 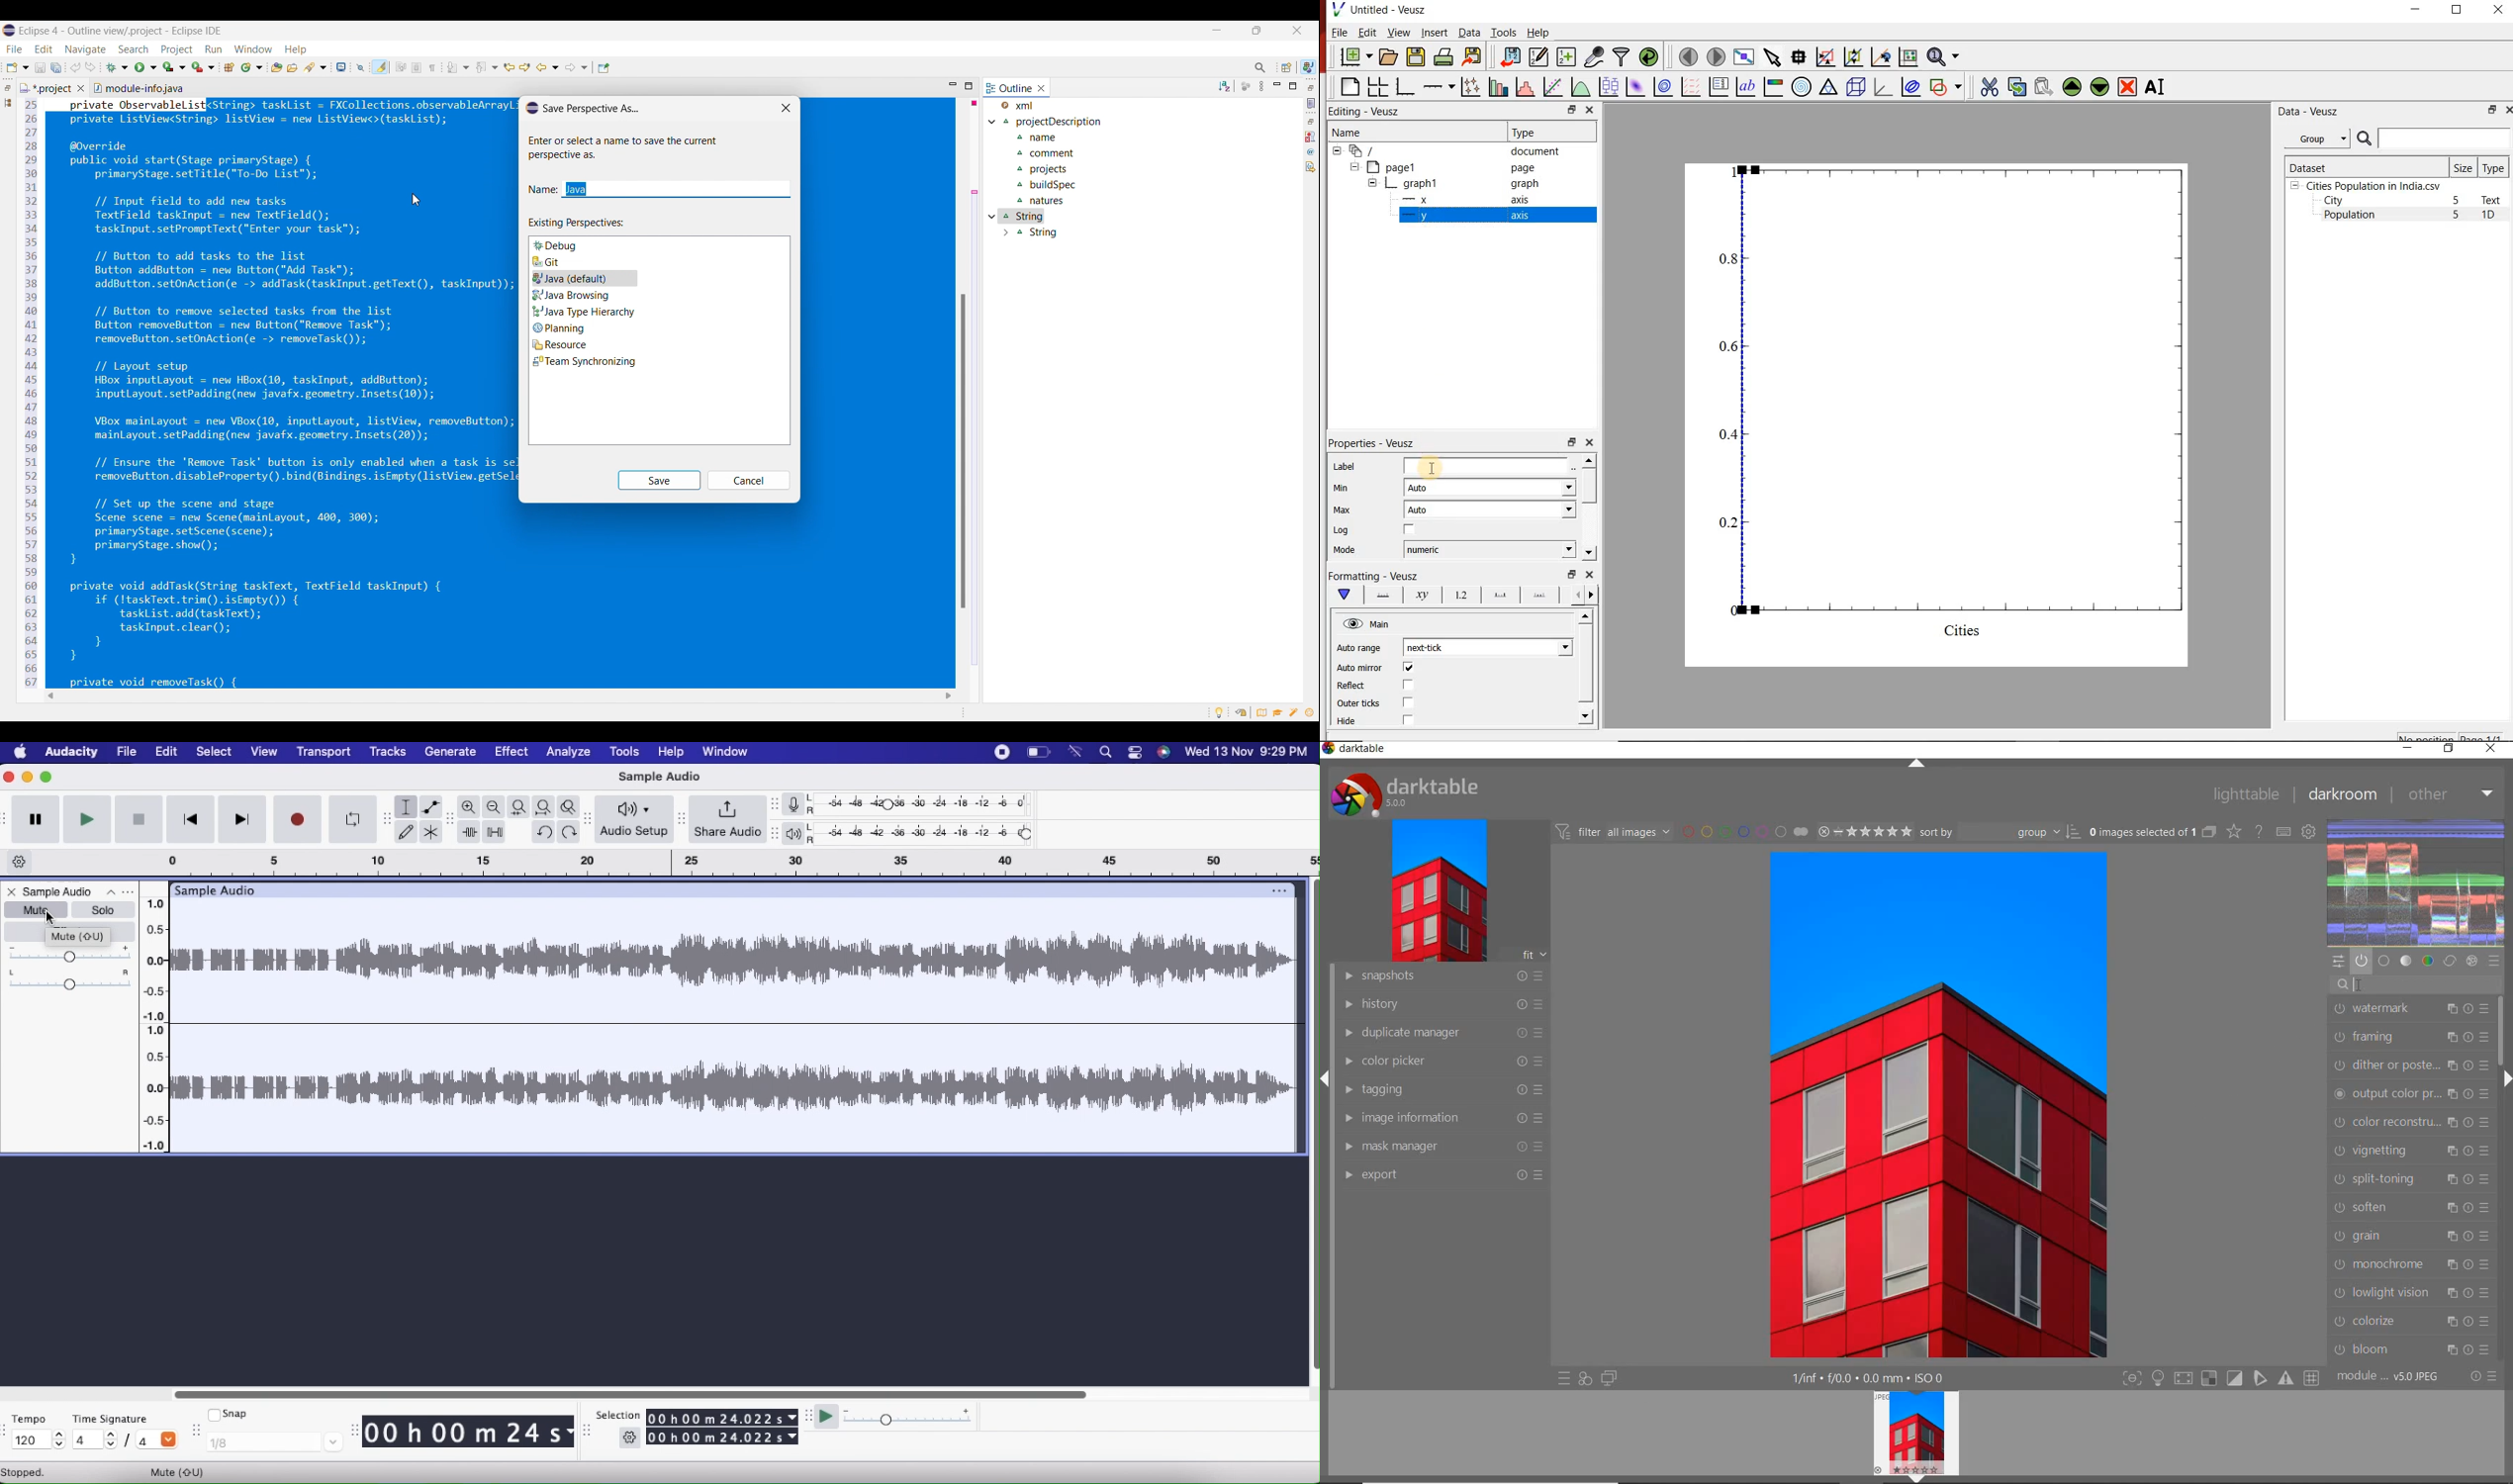 What do you see at coordinates (1367, 624) in the screenshot?
I see `Main` at bounding box center [1367, 624].